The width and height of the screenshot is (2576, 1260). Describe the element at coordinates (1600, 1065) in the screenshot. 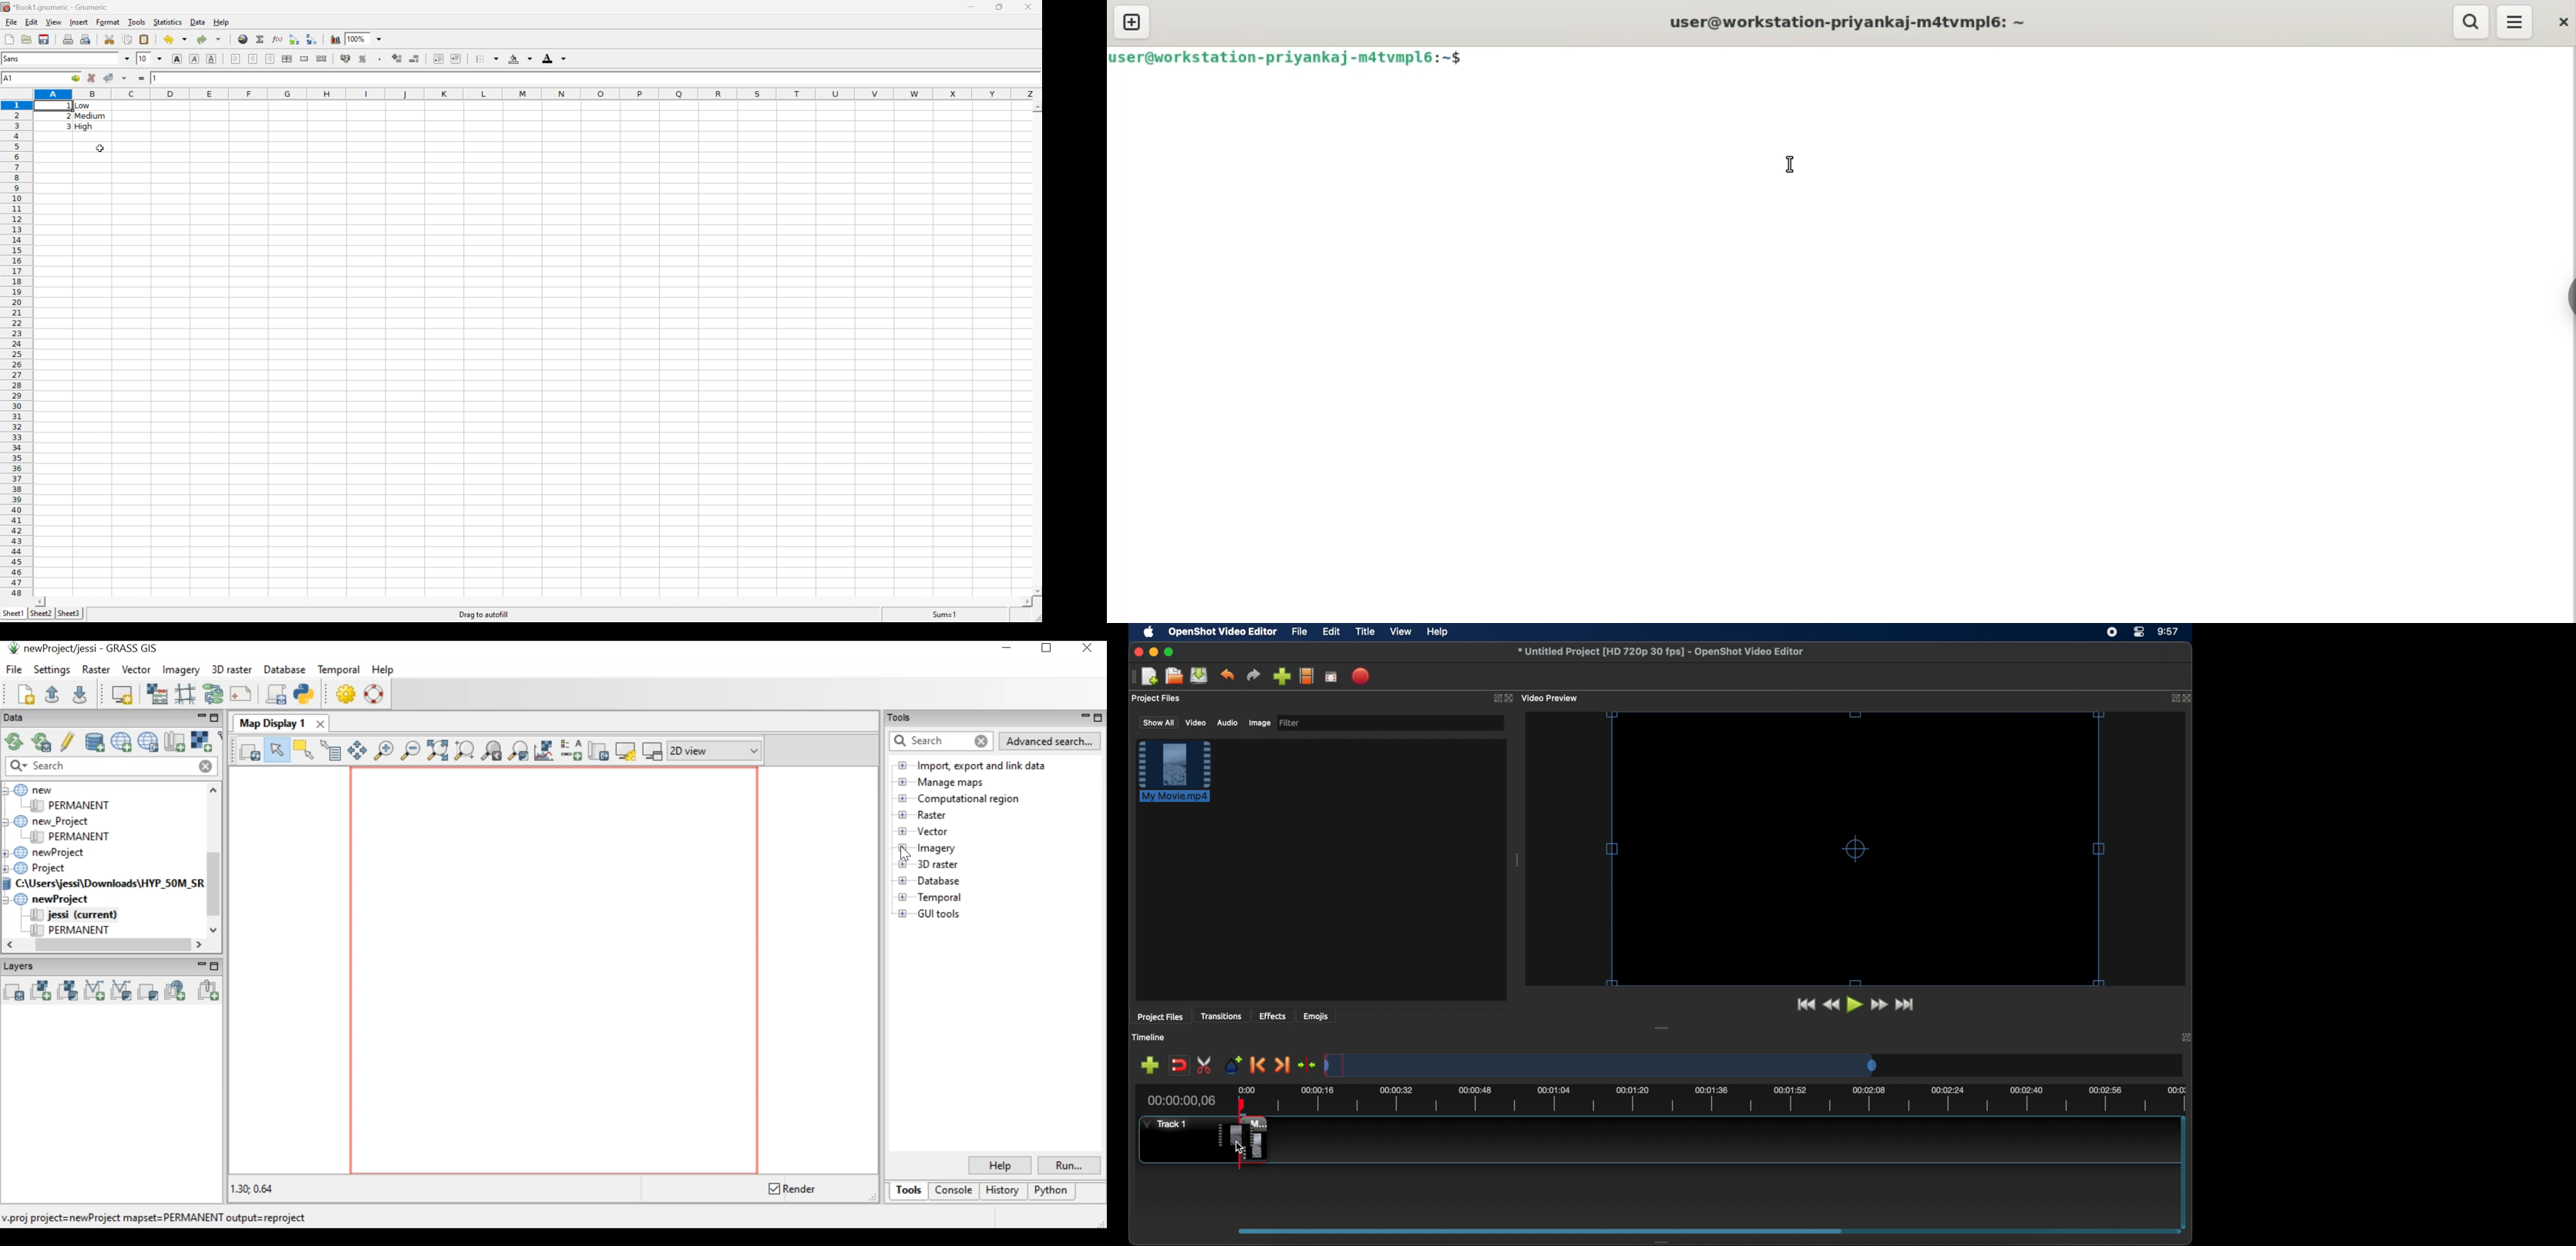

I see `timeline scale` at that location.